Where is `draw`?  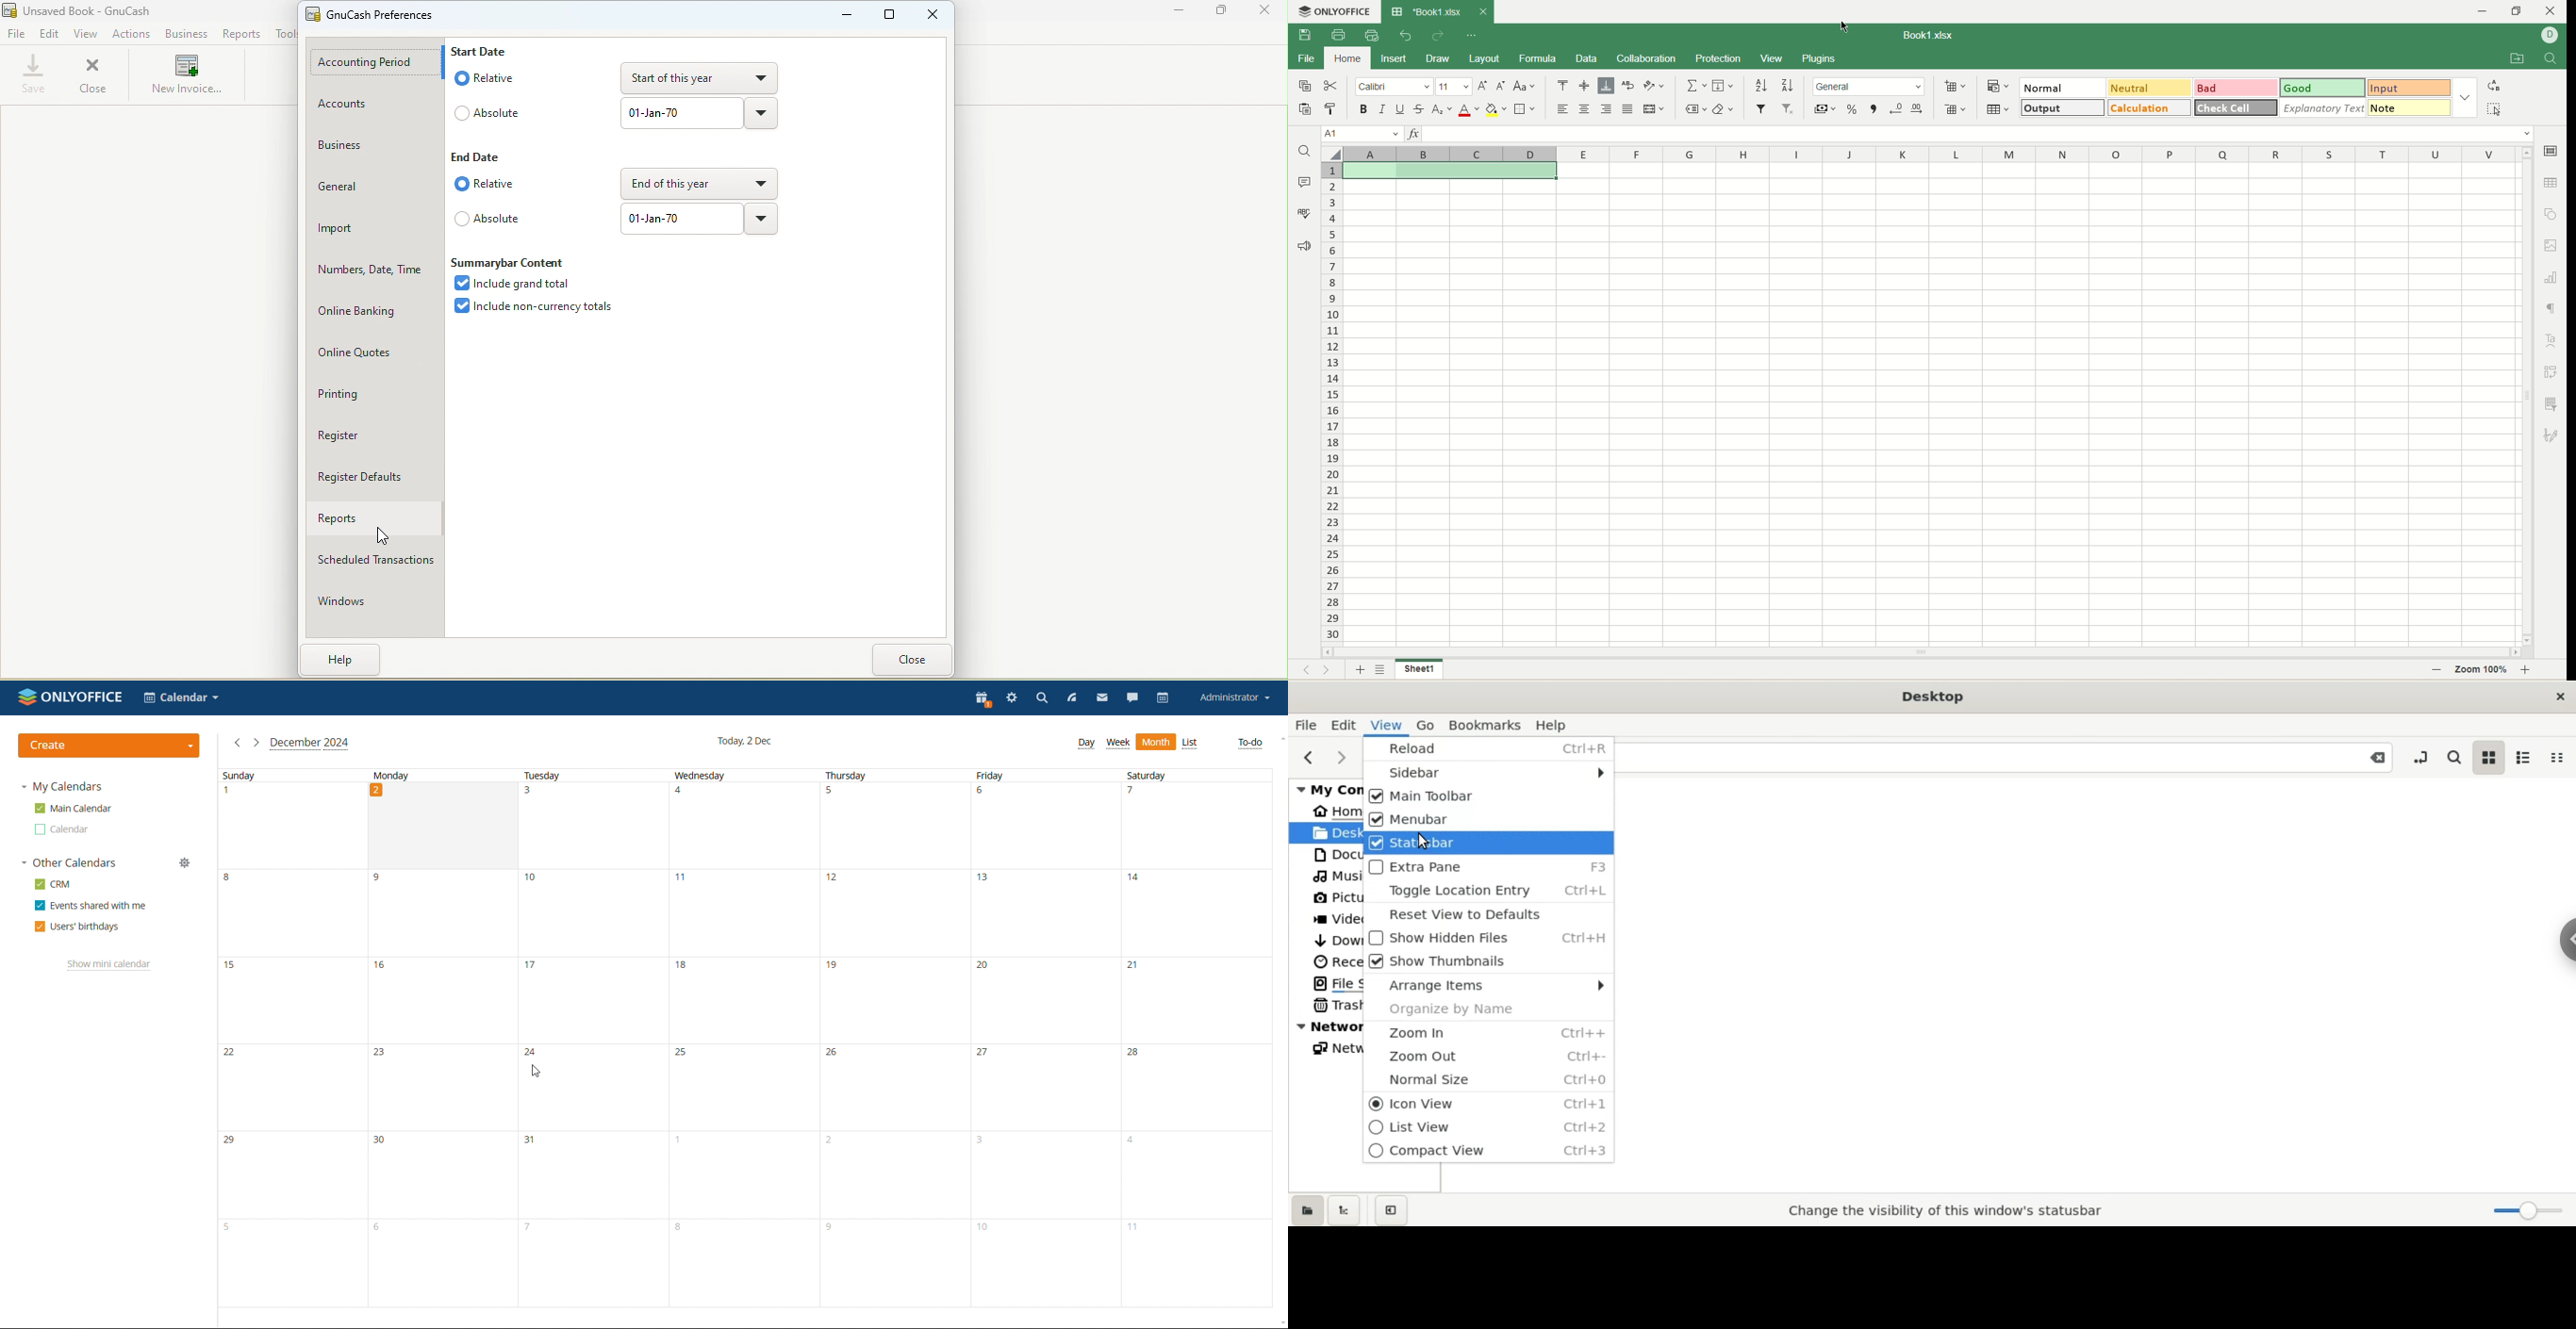 draw is located at coordinates (1437, 59).